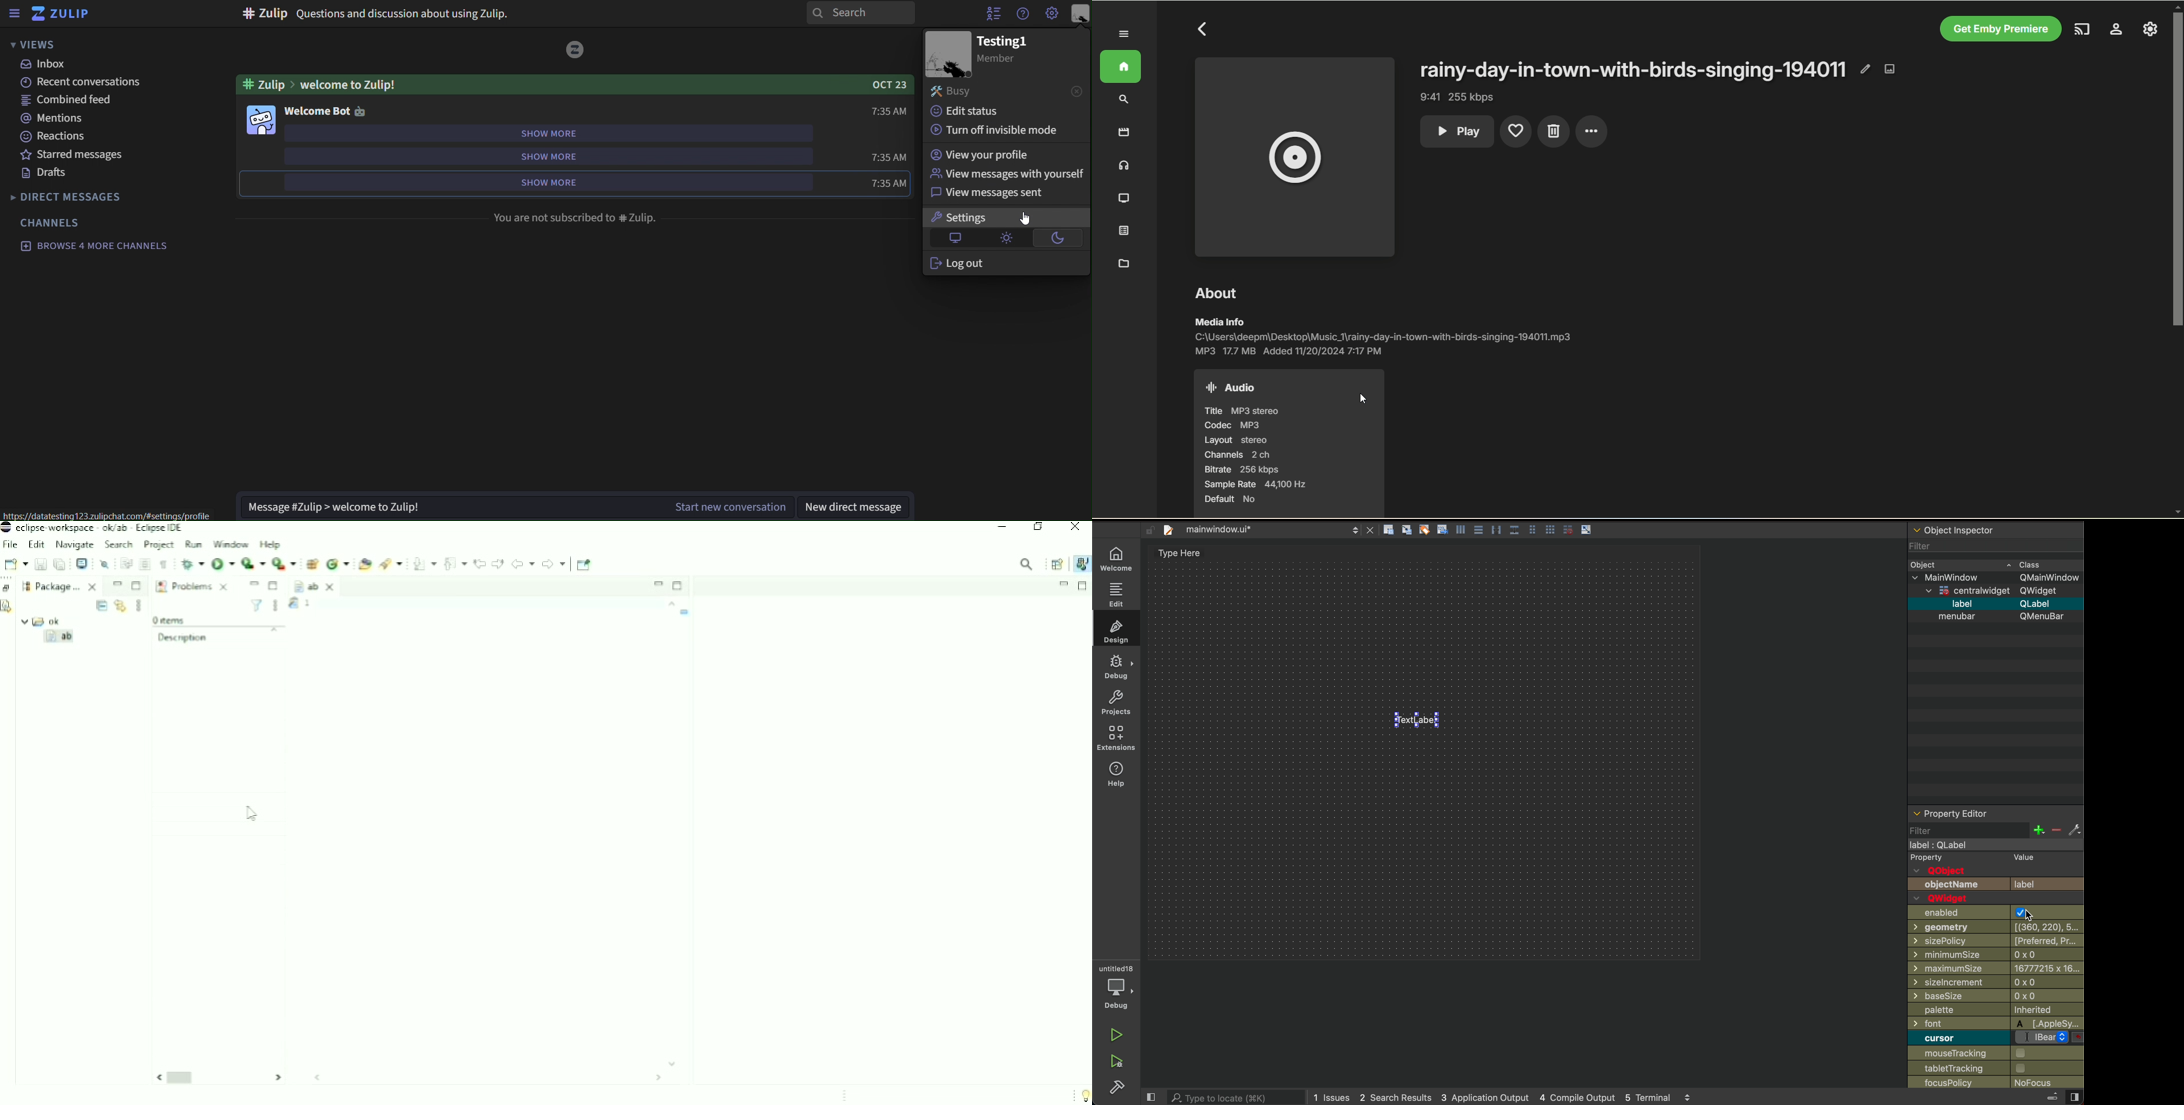  I want to click on inherited, so click(2043, 1011).